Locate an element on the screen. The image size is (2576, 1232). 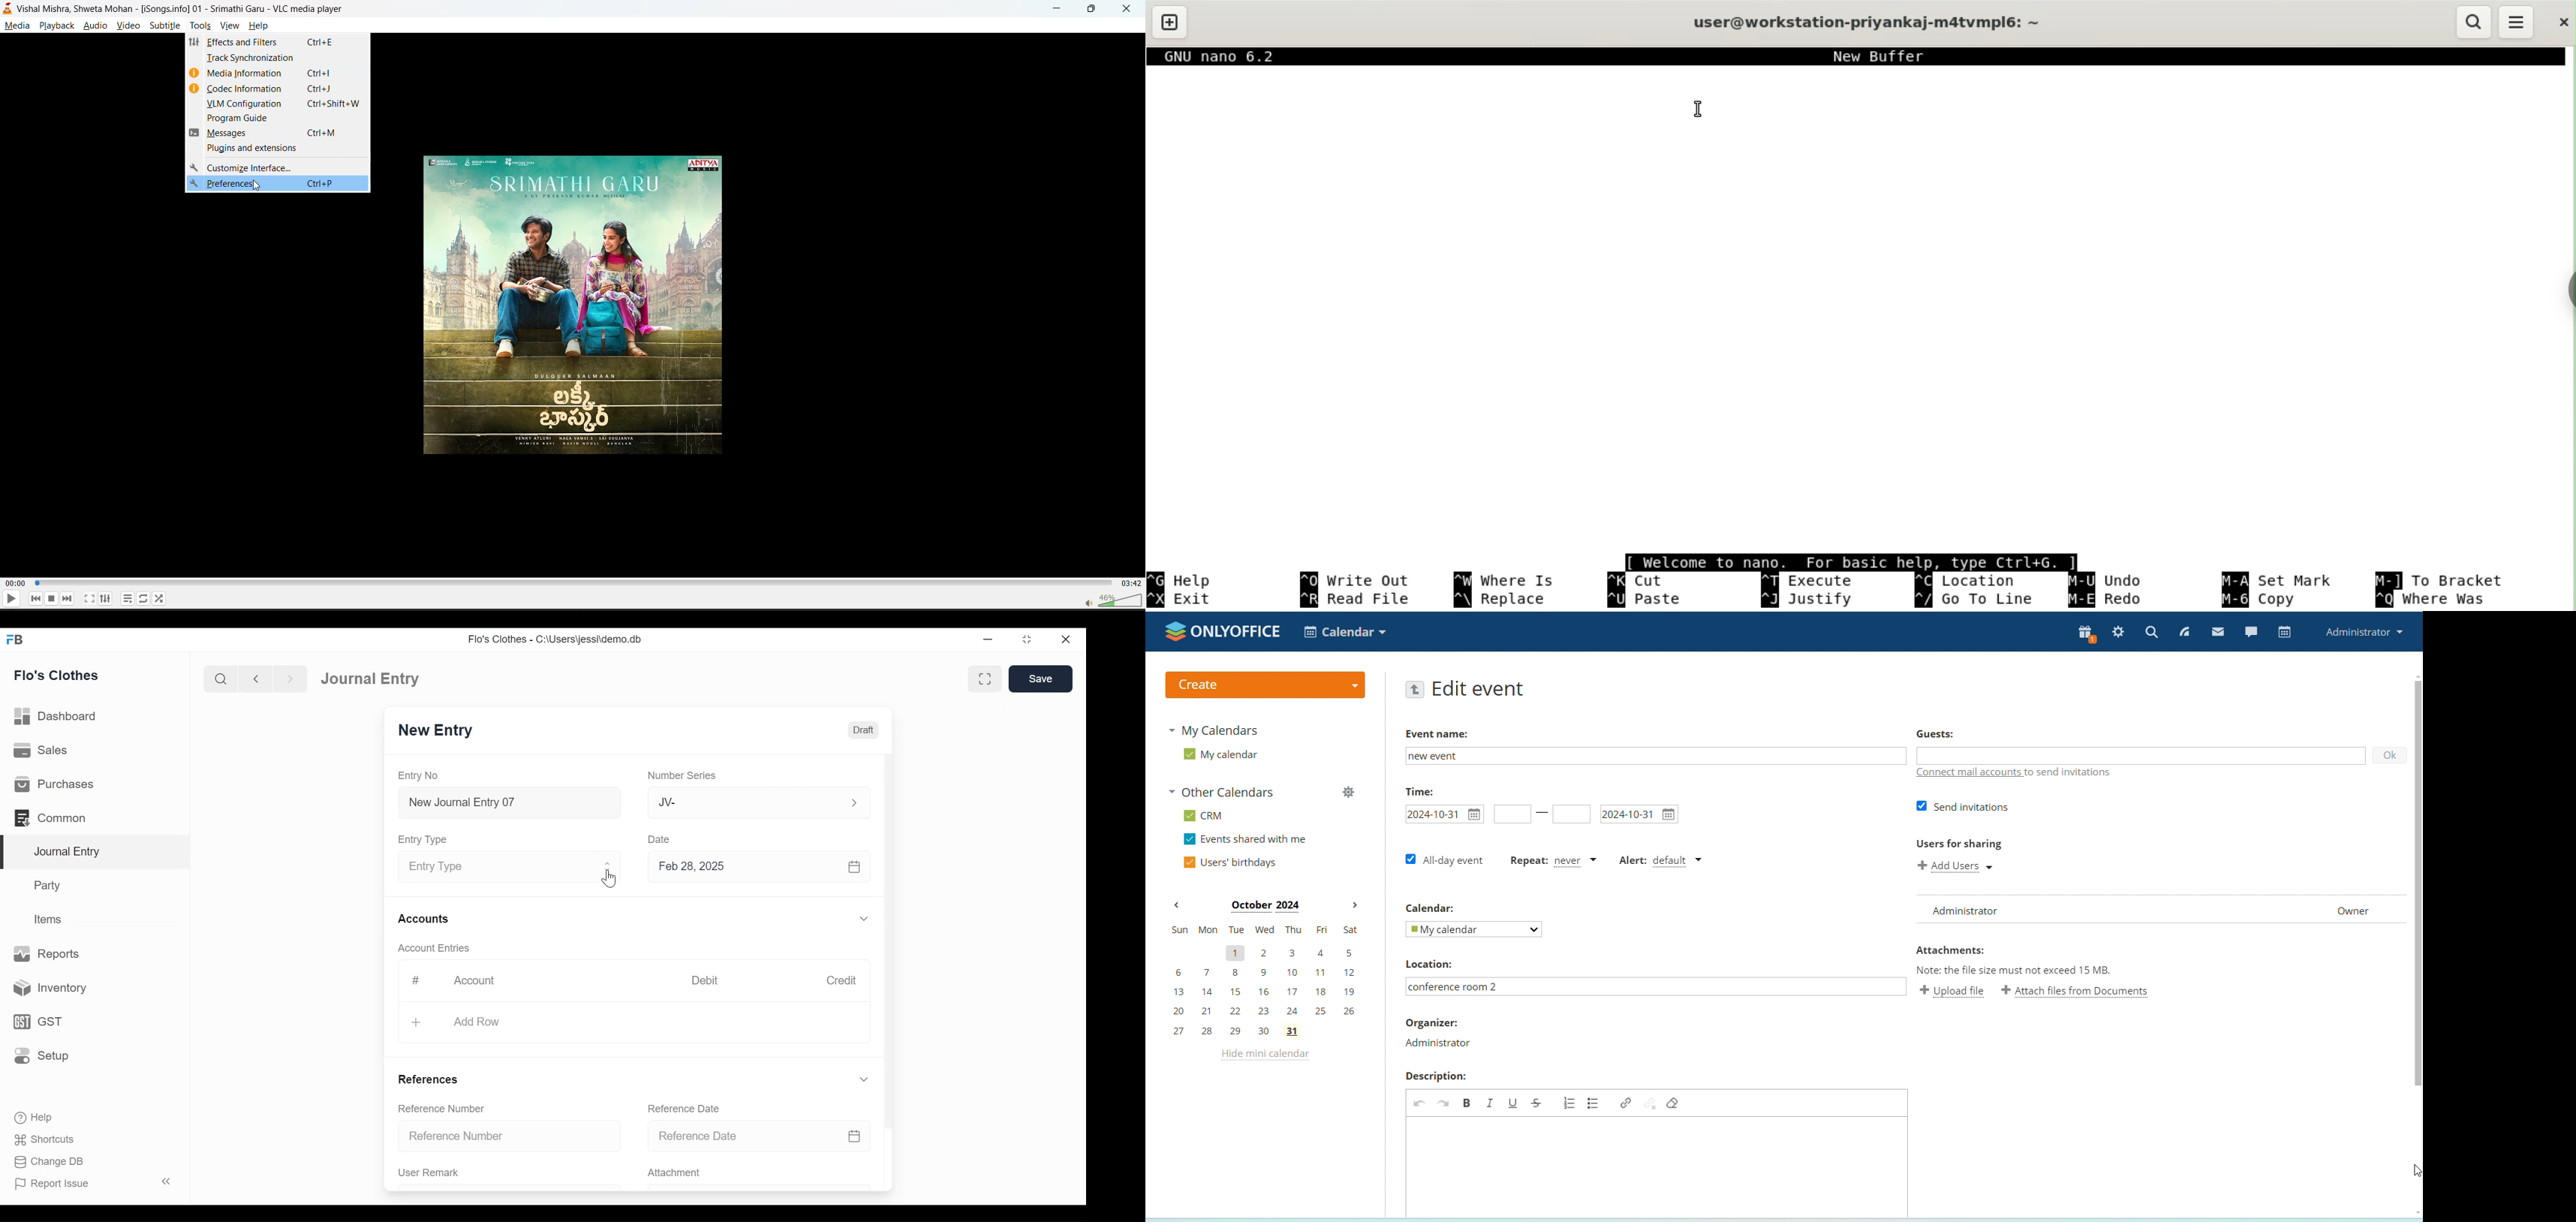
Shortcuts is located at coordinates (51, 1138).